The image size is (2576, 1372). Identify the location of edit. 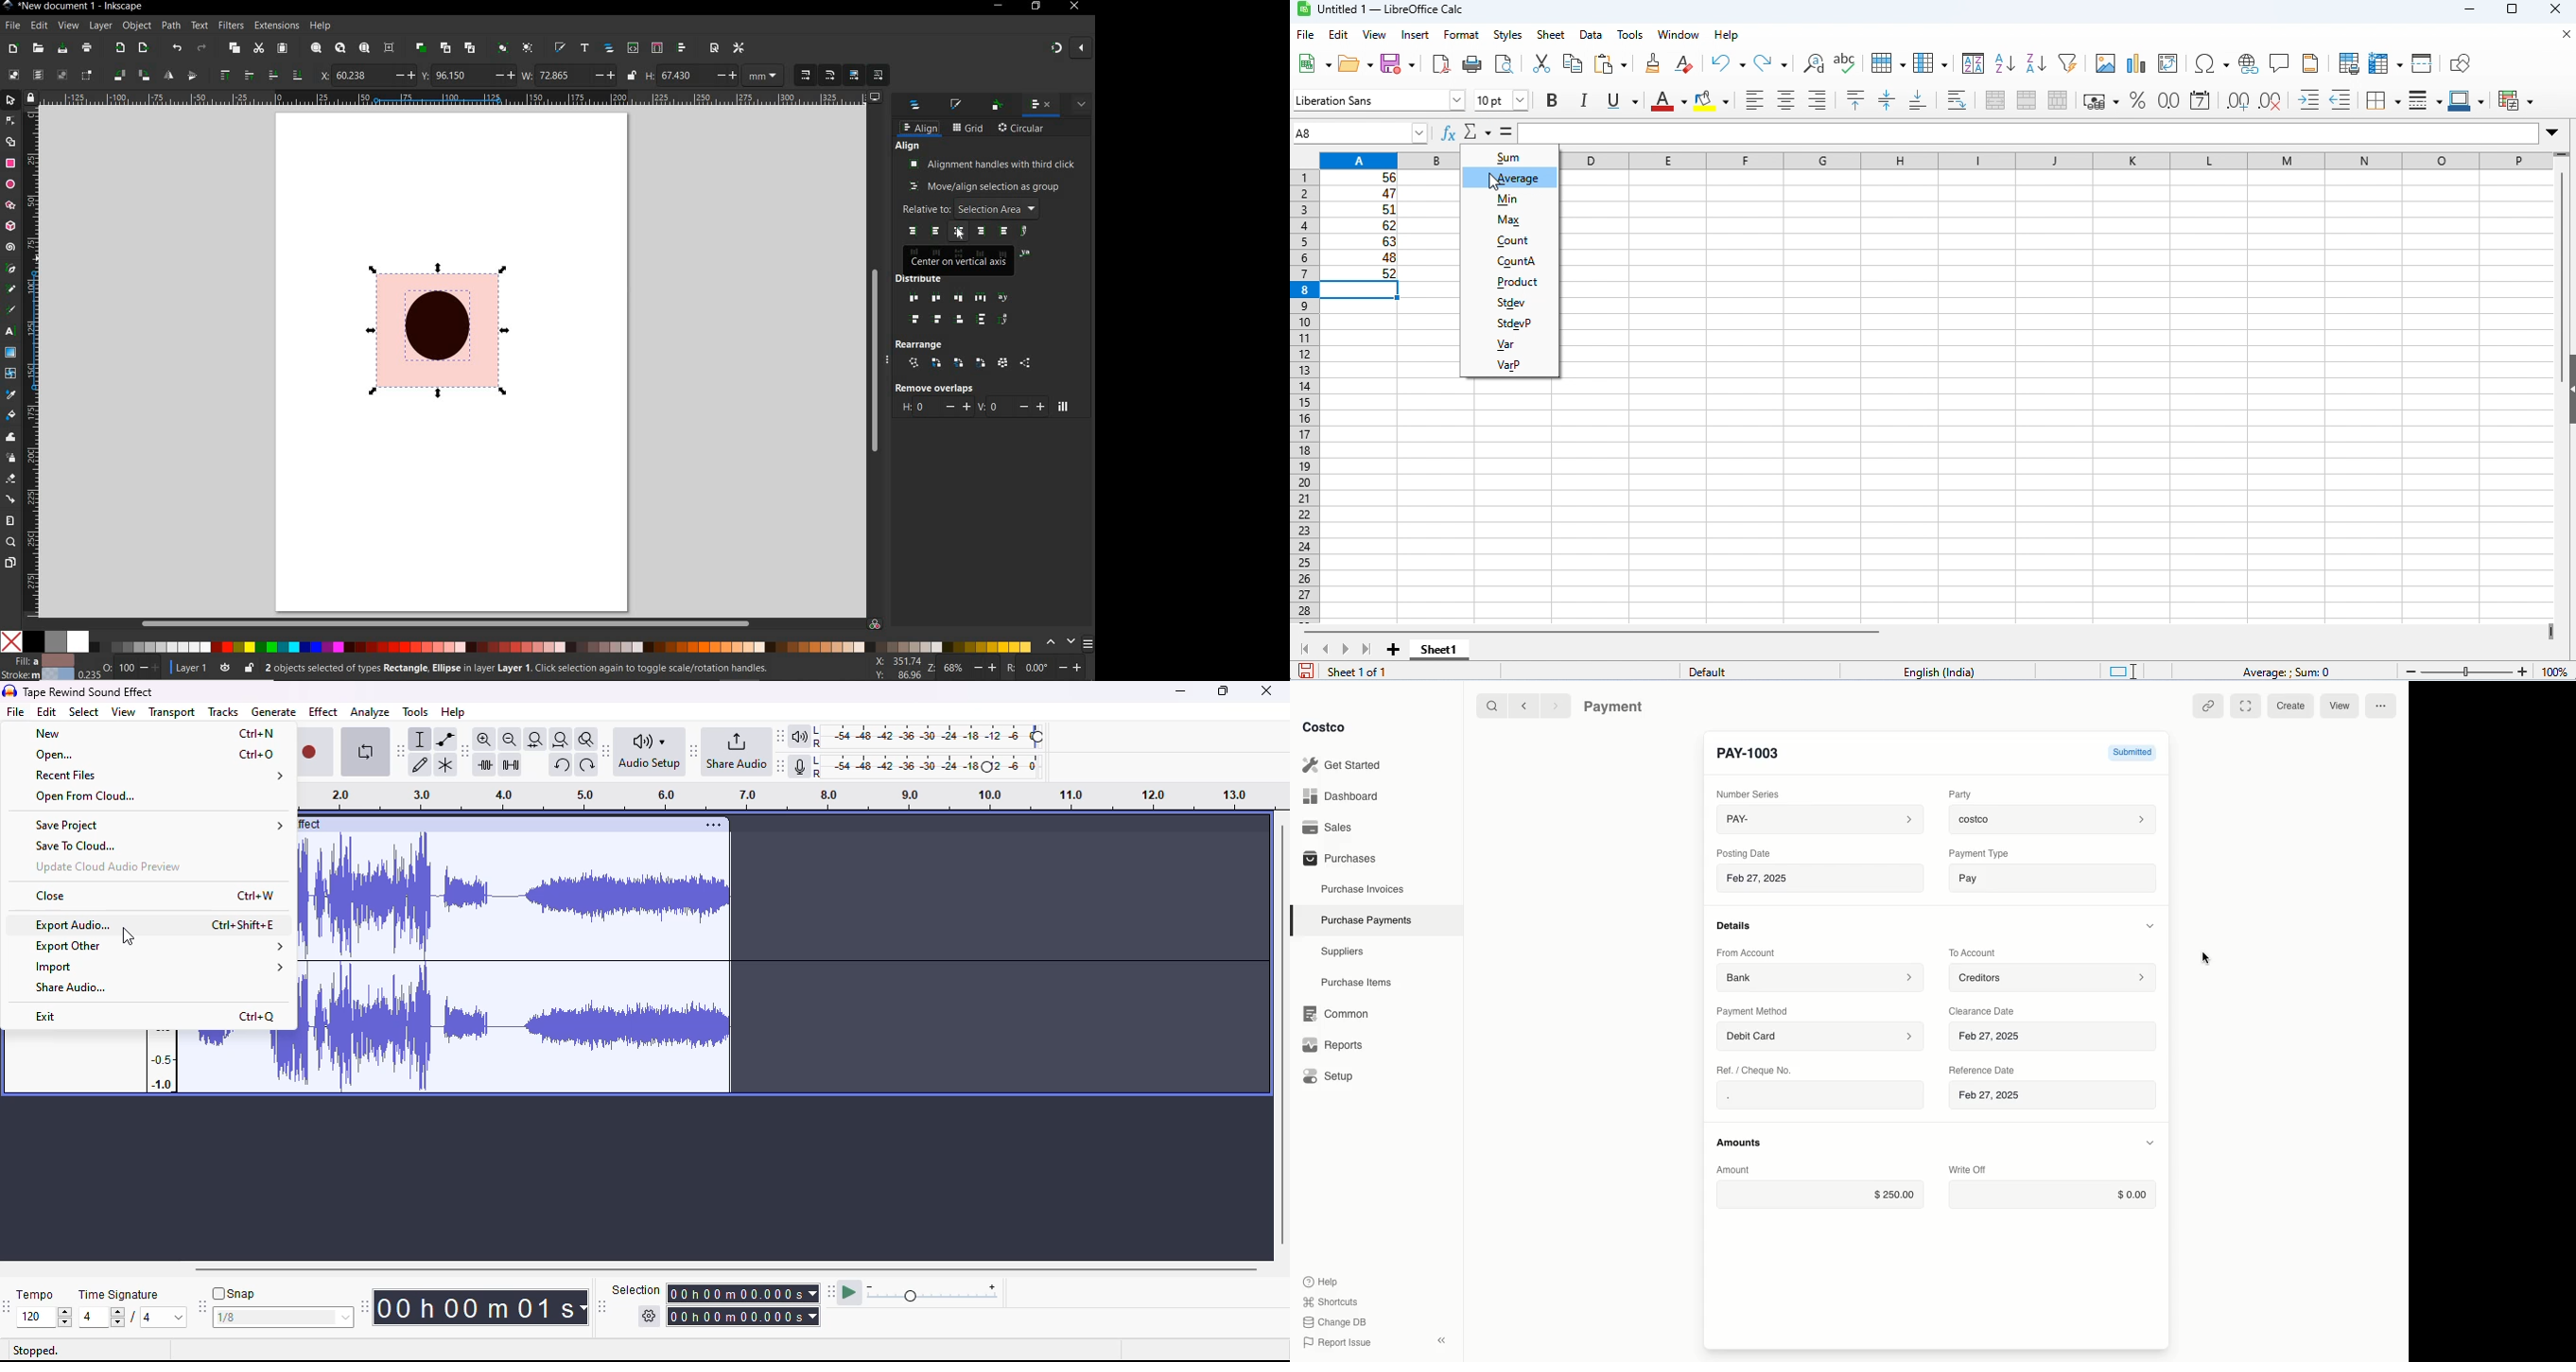
(47, 711).